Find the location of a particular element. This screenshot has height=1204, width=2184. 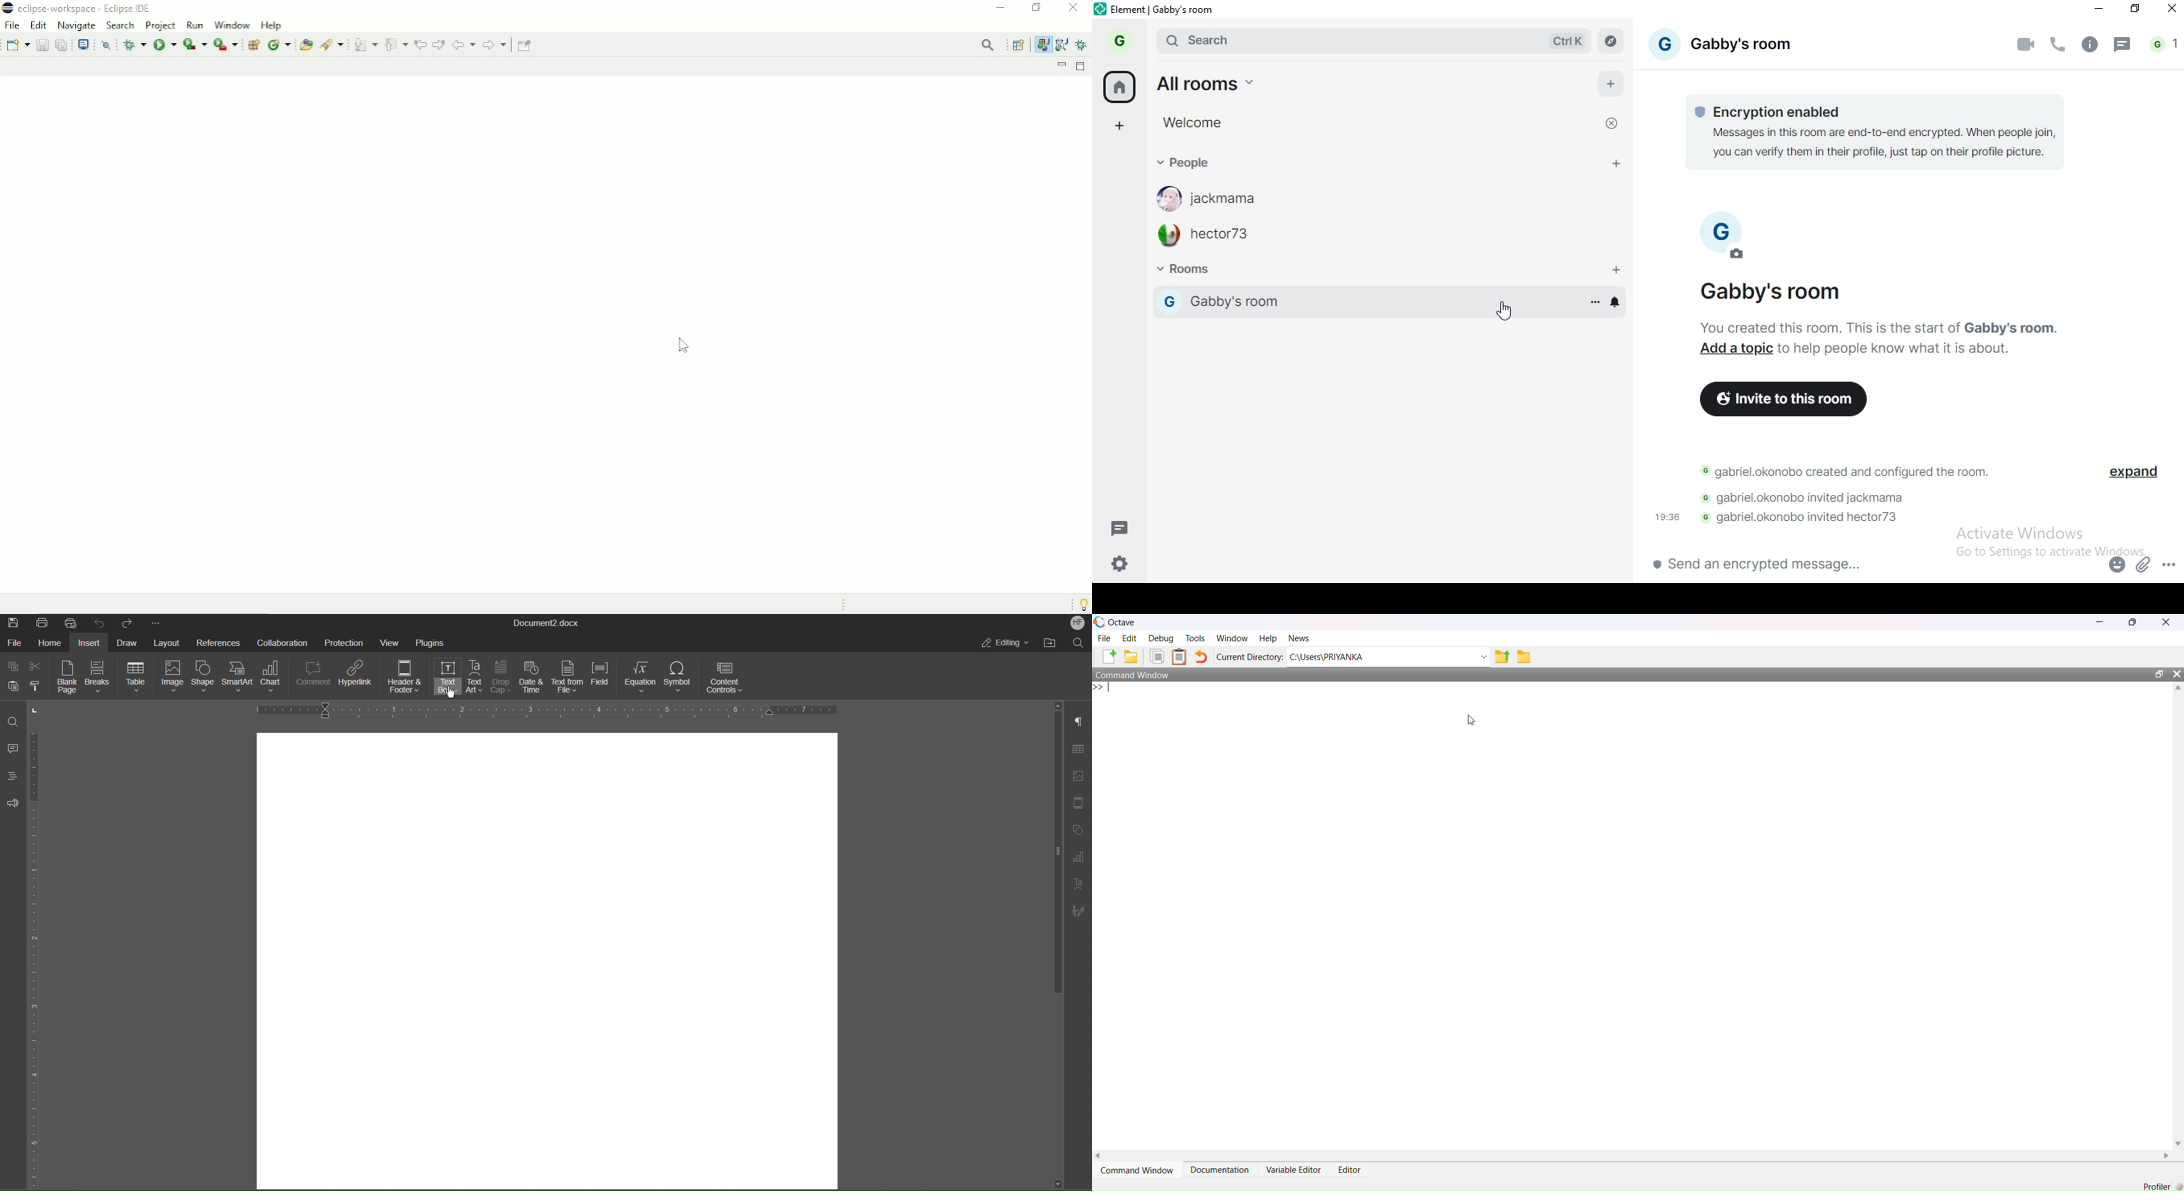

Minimize is located at coordinates (2098, 622).